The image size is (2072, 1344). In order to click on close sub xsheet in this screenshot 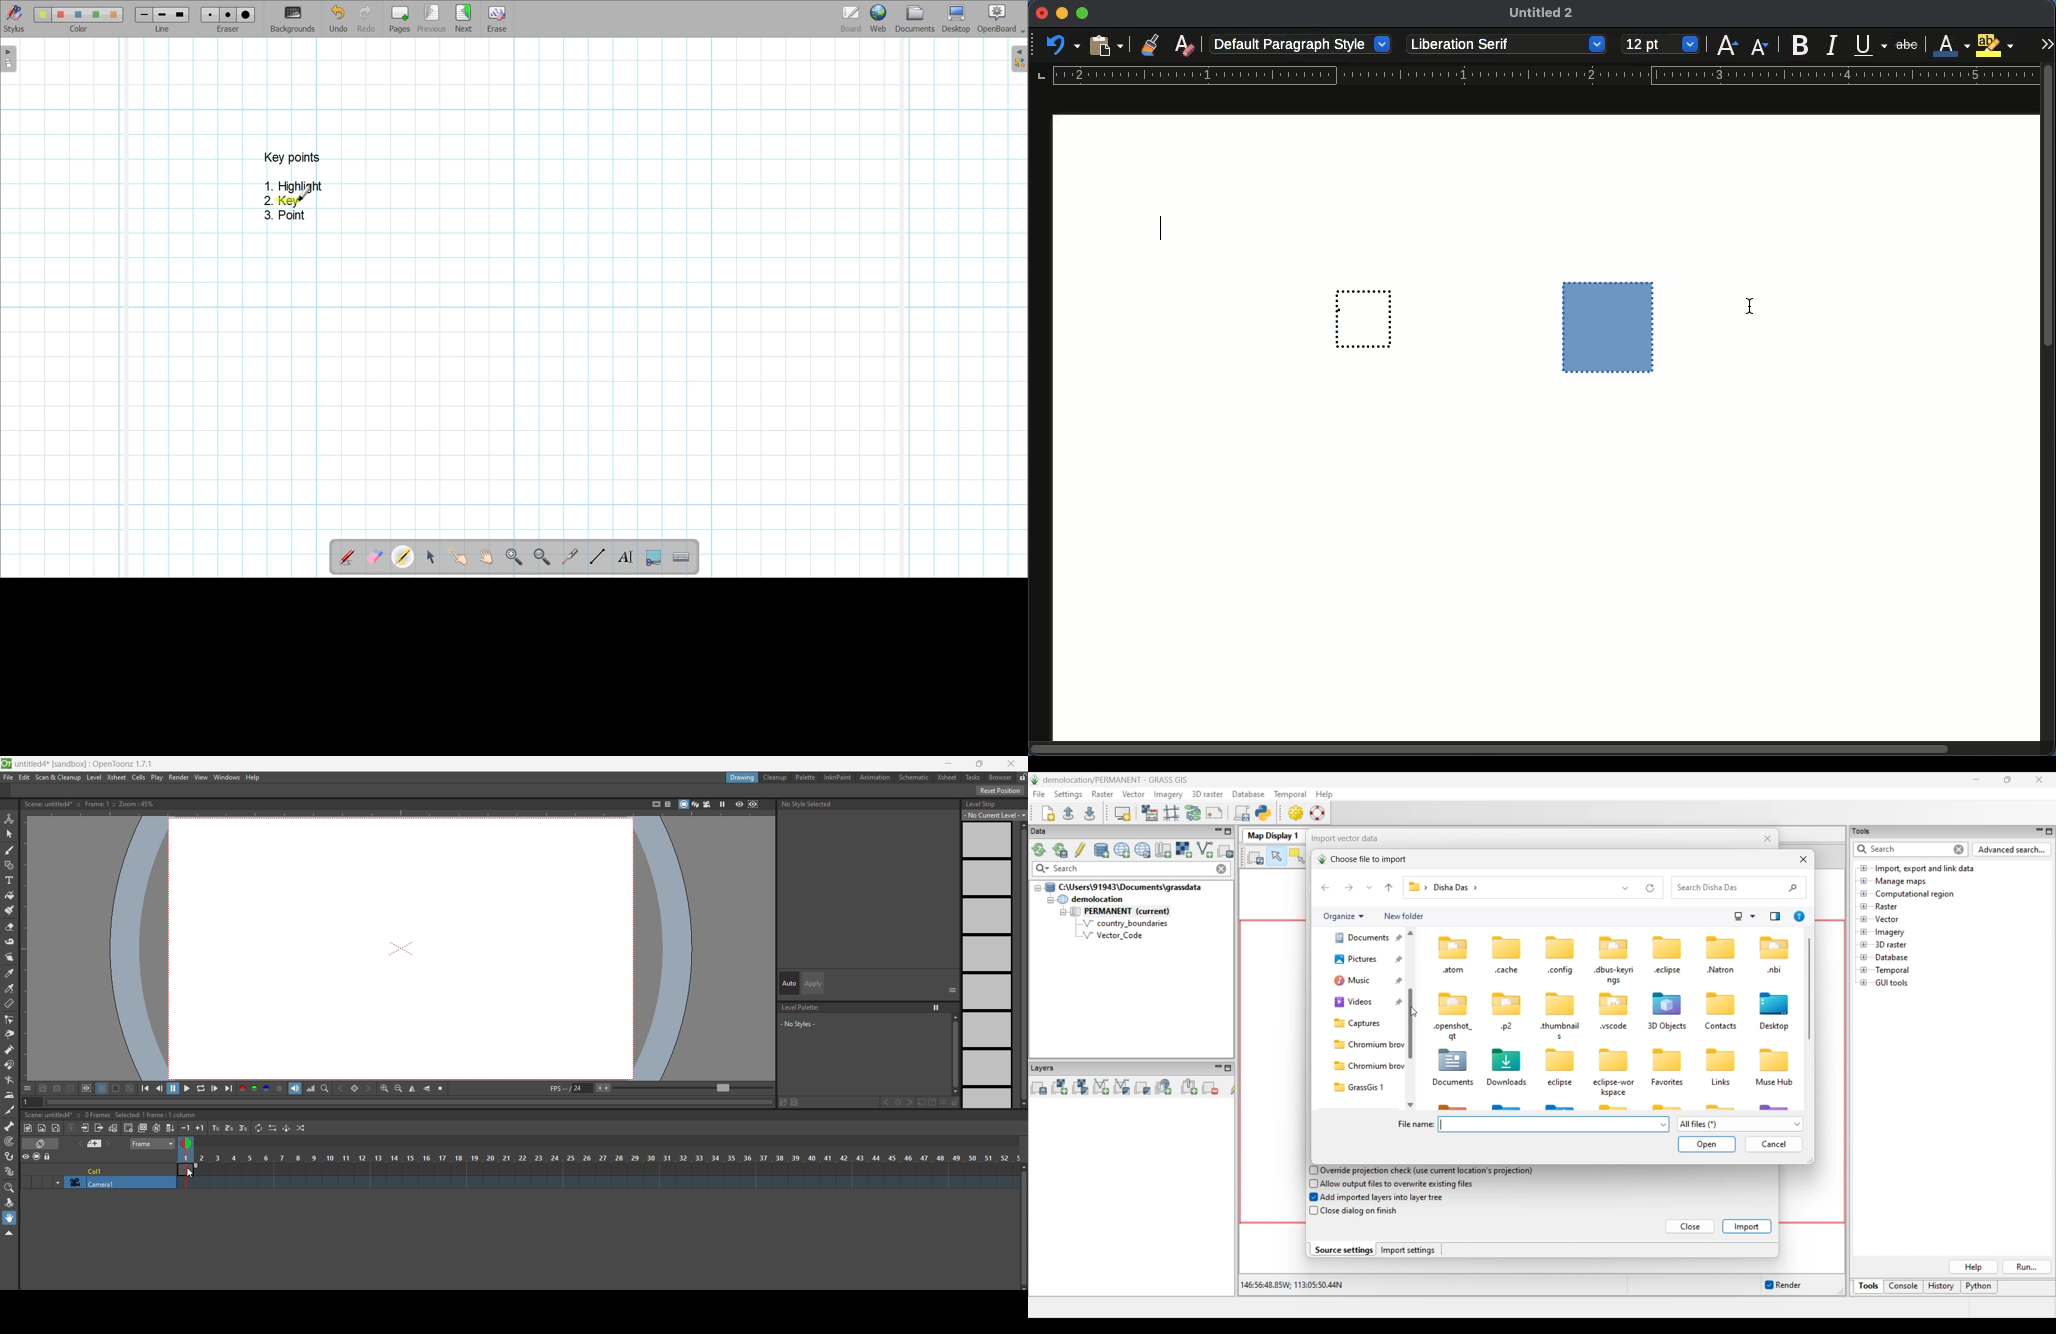, I will do `click(99, 1128)`.